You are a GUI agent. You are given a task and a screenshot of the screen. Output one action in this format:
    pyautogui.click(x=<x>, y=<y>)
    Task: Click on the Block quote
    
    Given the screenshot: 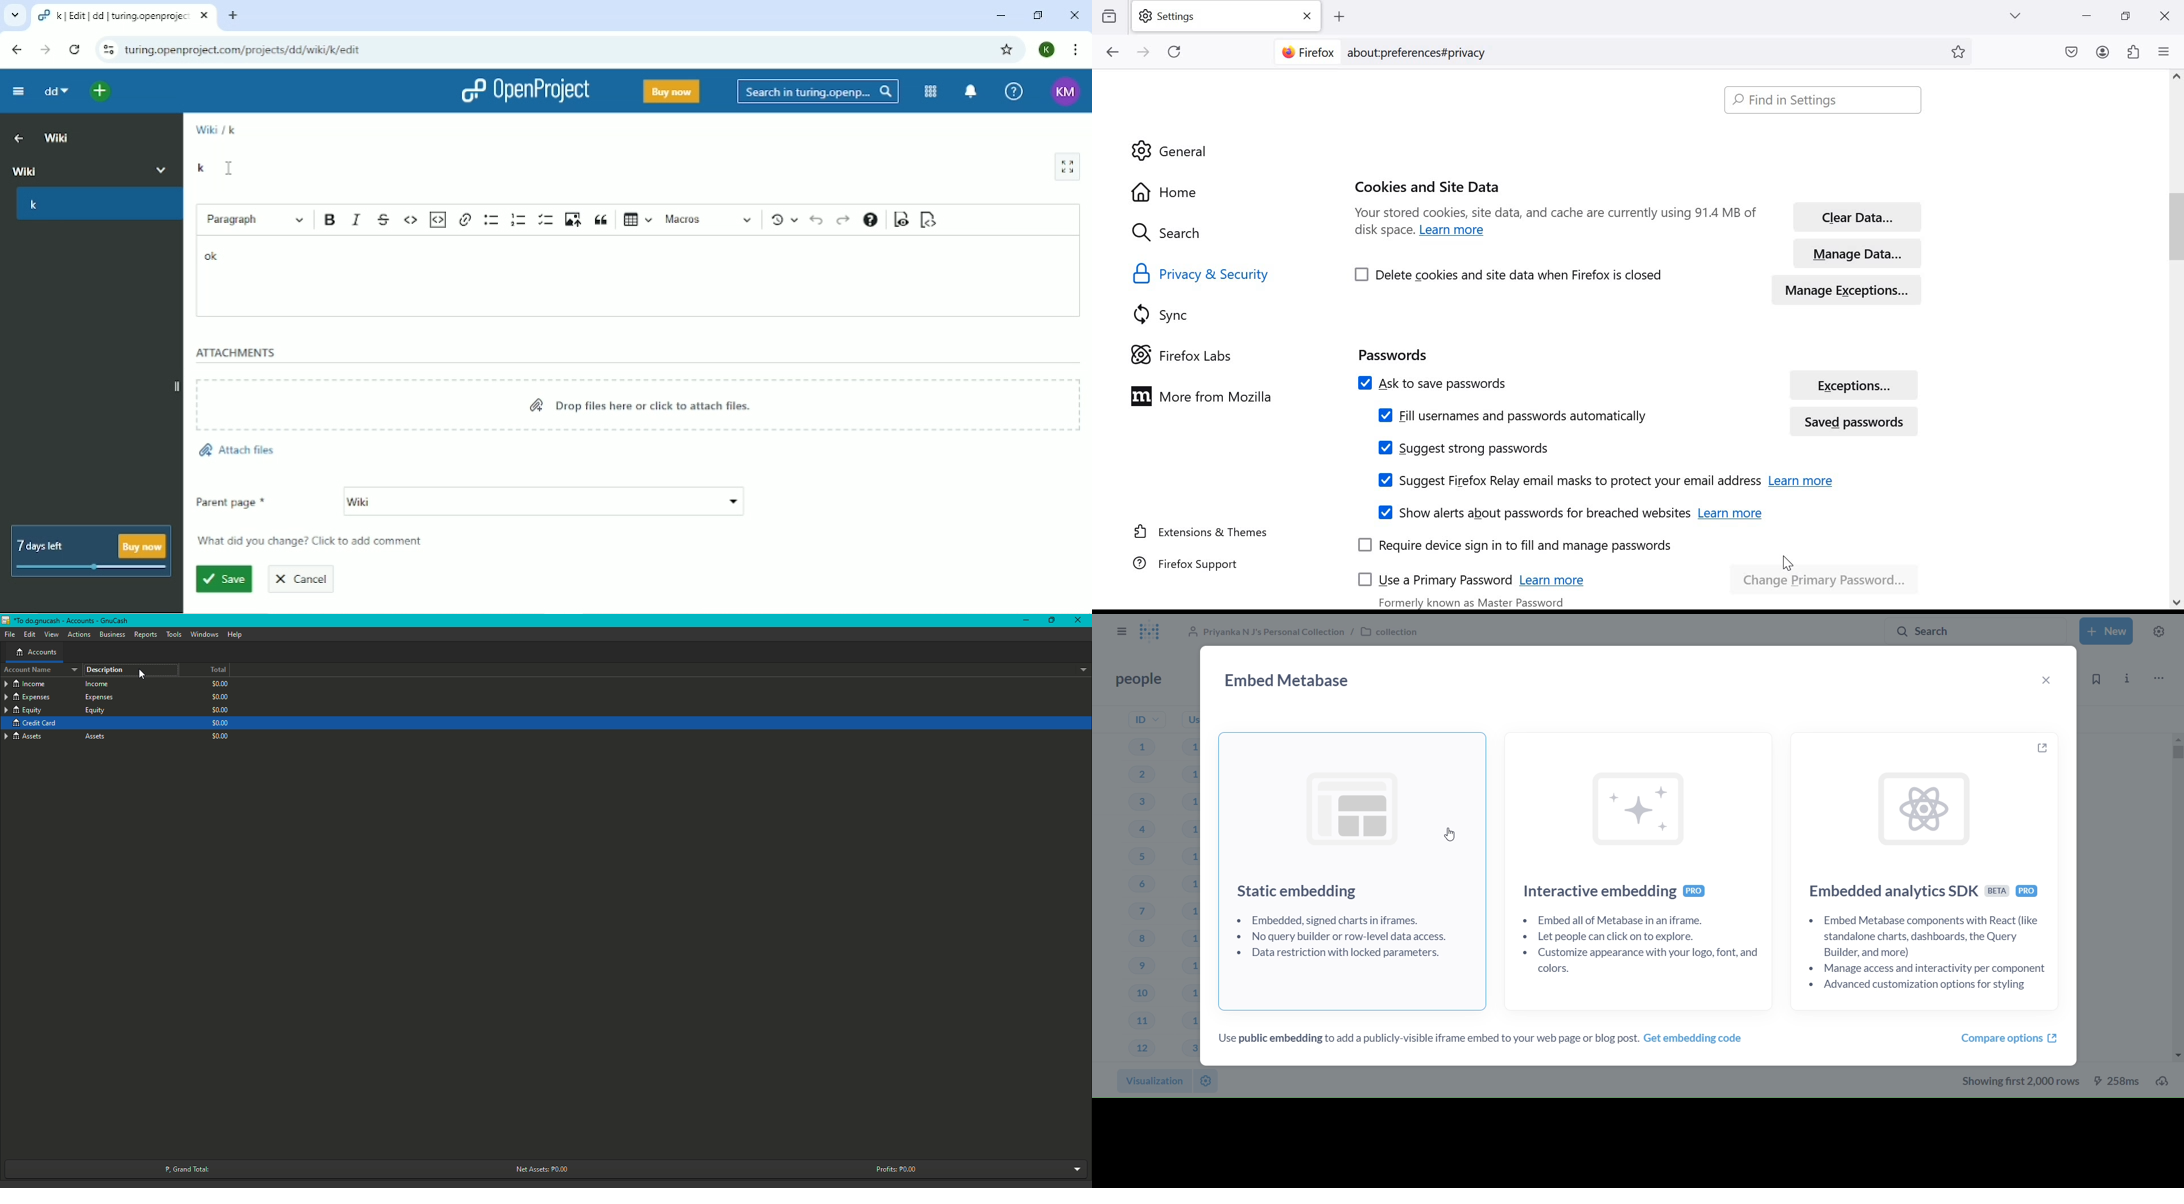 What is the action you would take?
    pyautogui.click(x=600, y=220)
    